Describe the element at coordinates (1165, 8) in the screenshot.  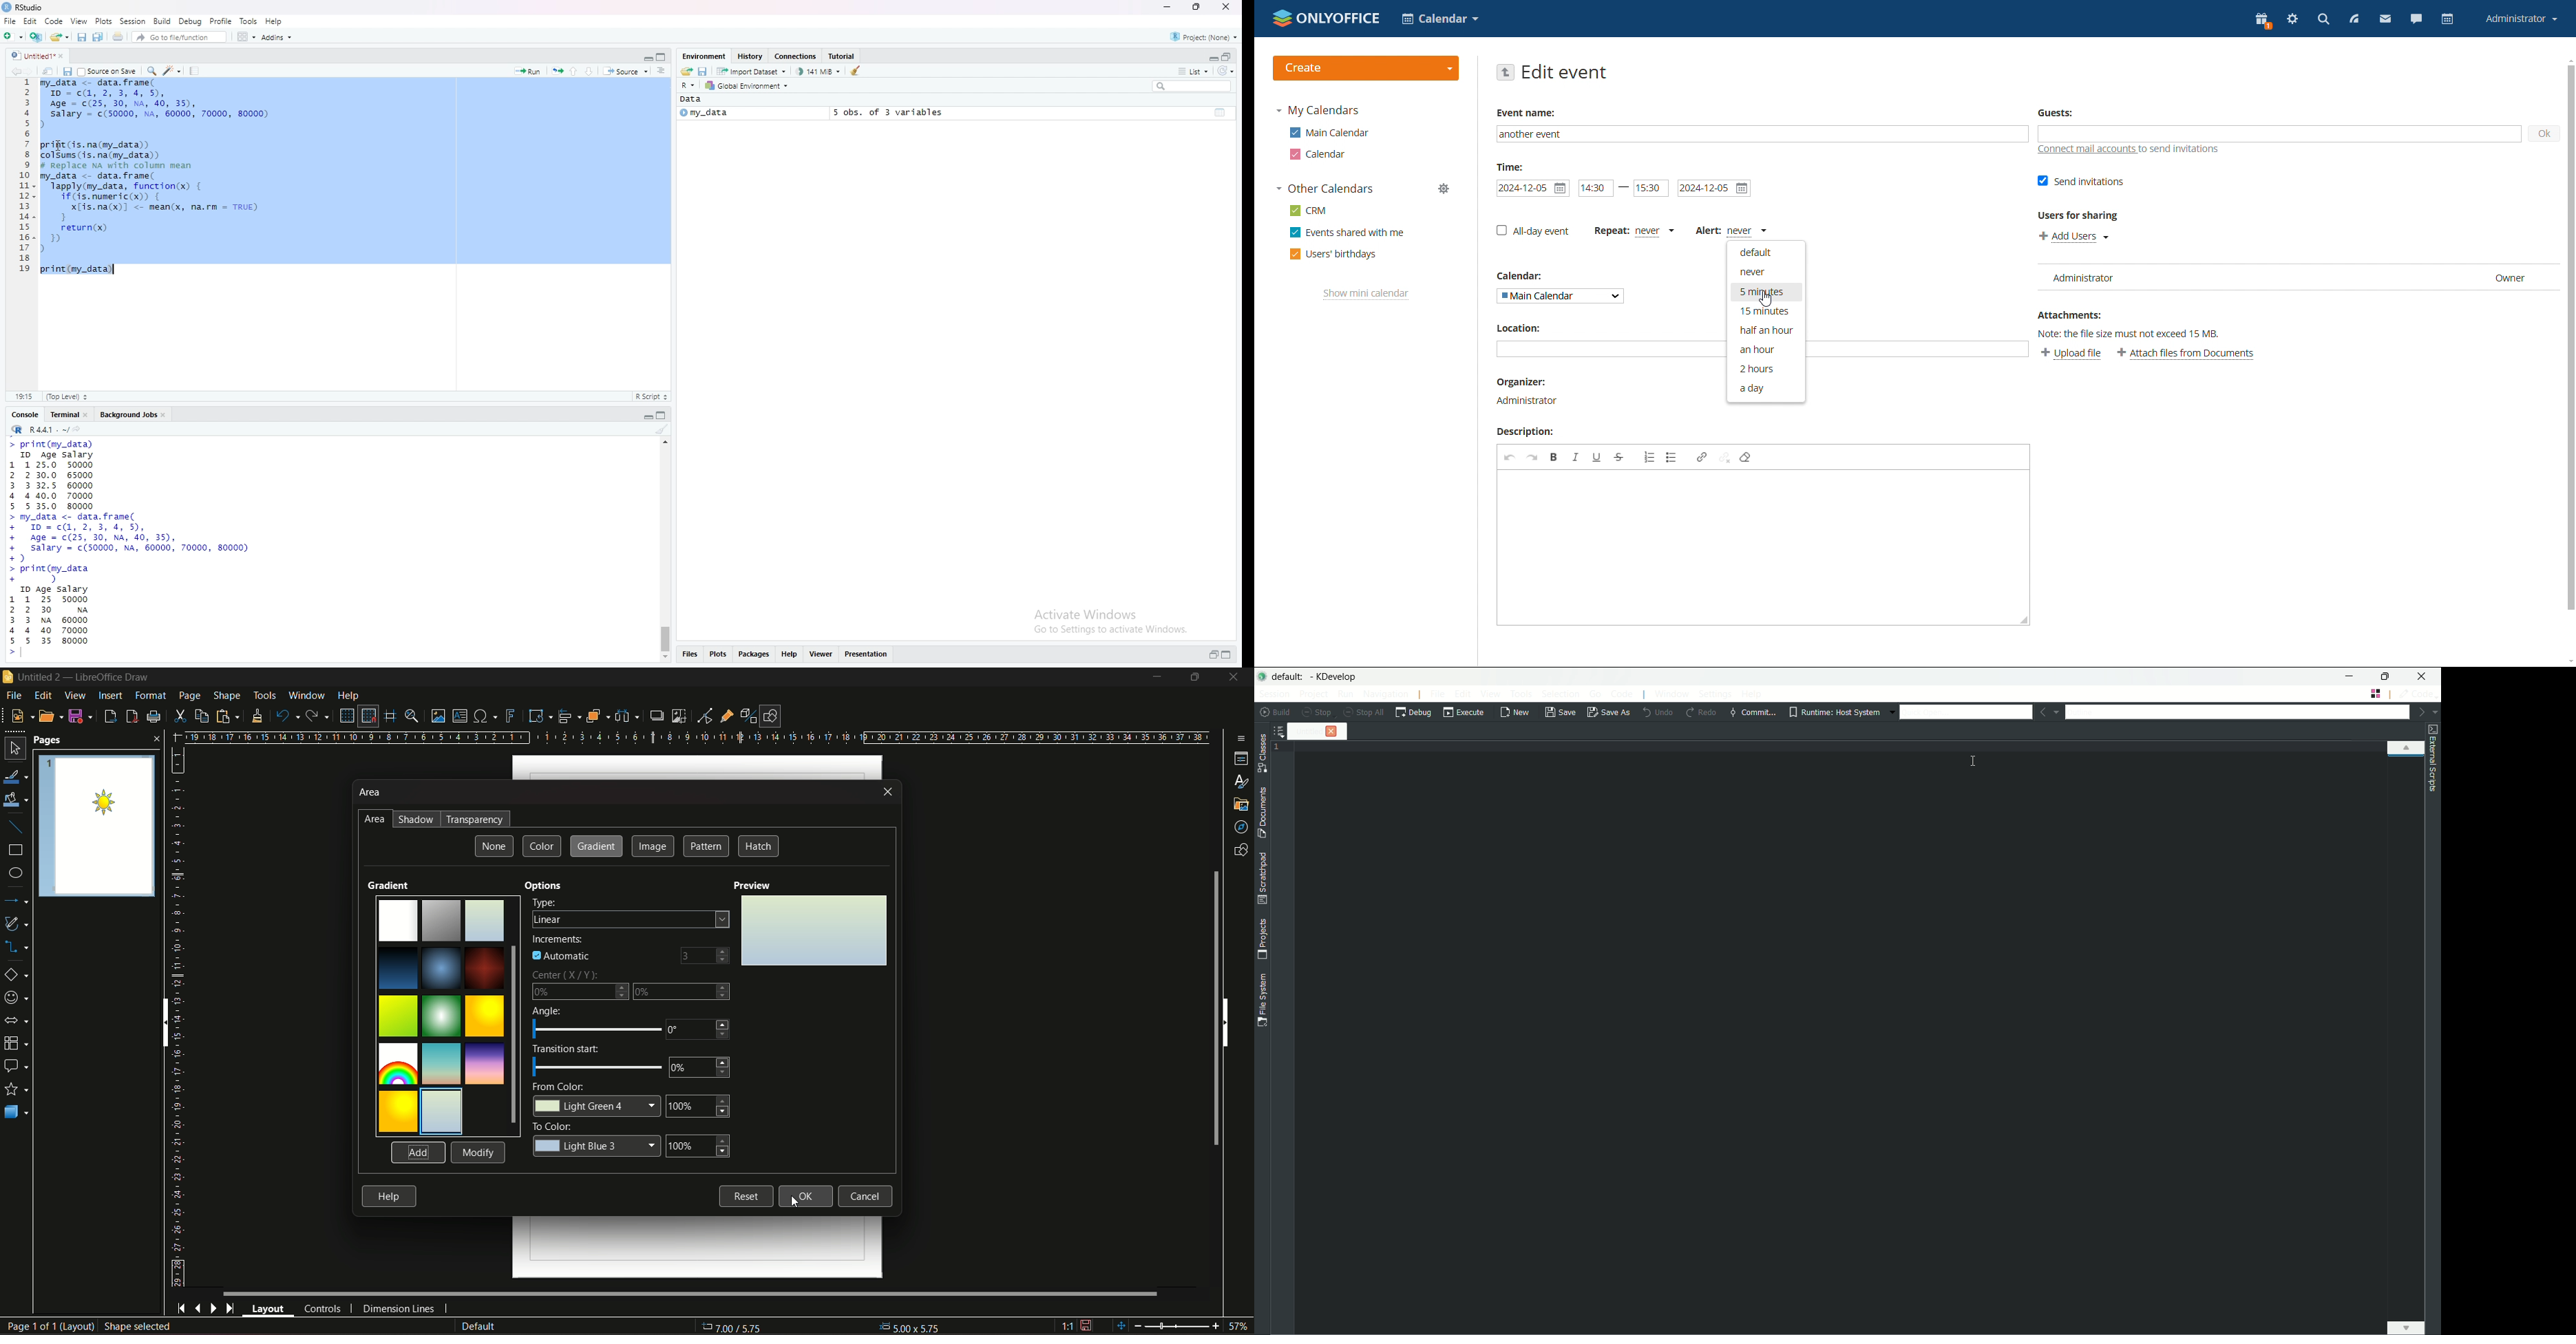
I see `minimize` at that location.